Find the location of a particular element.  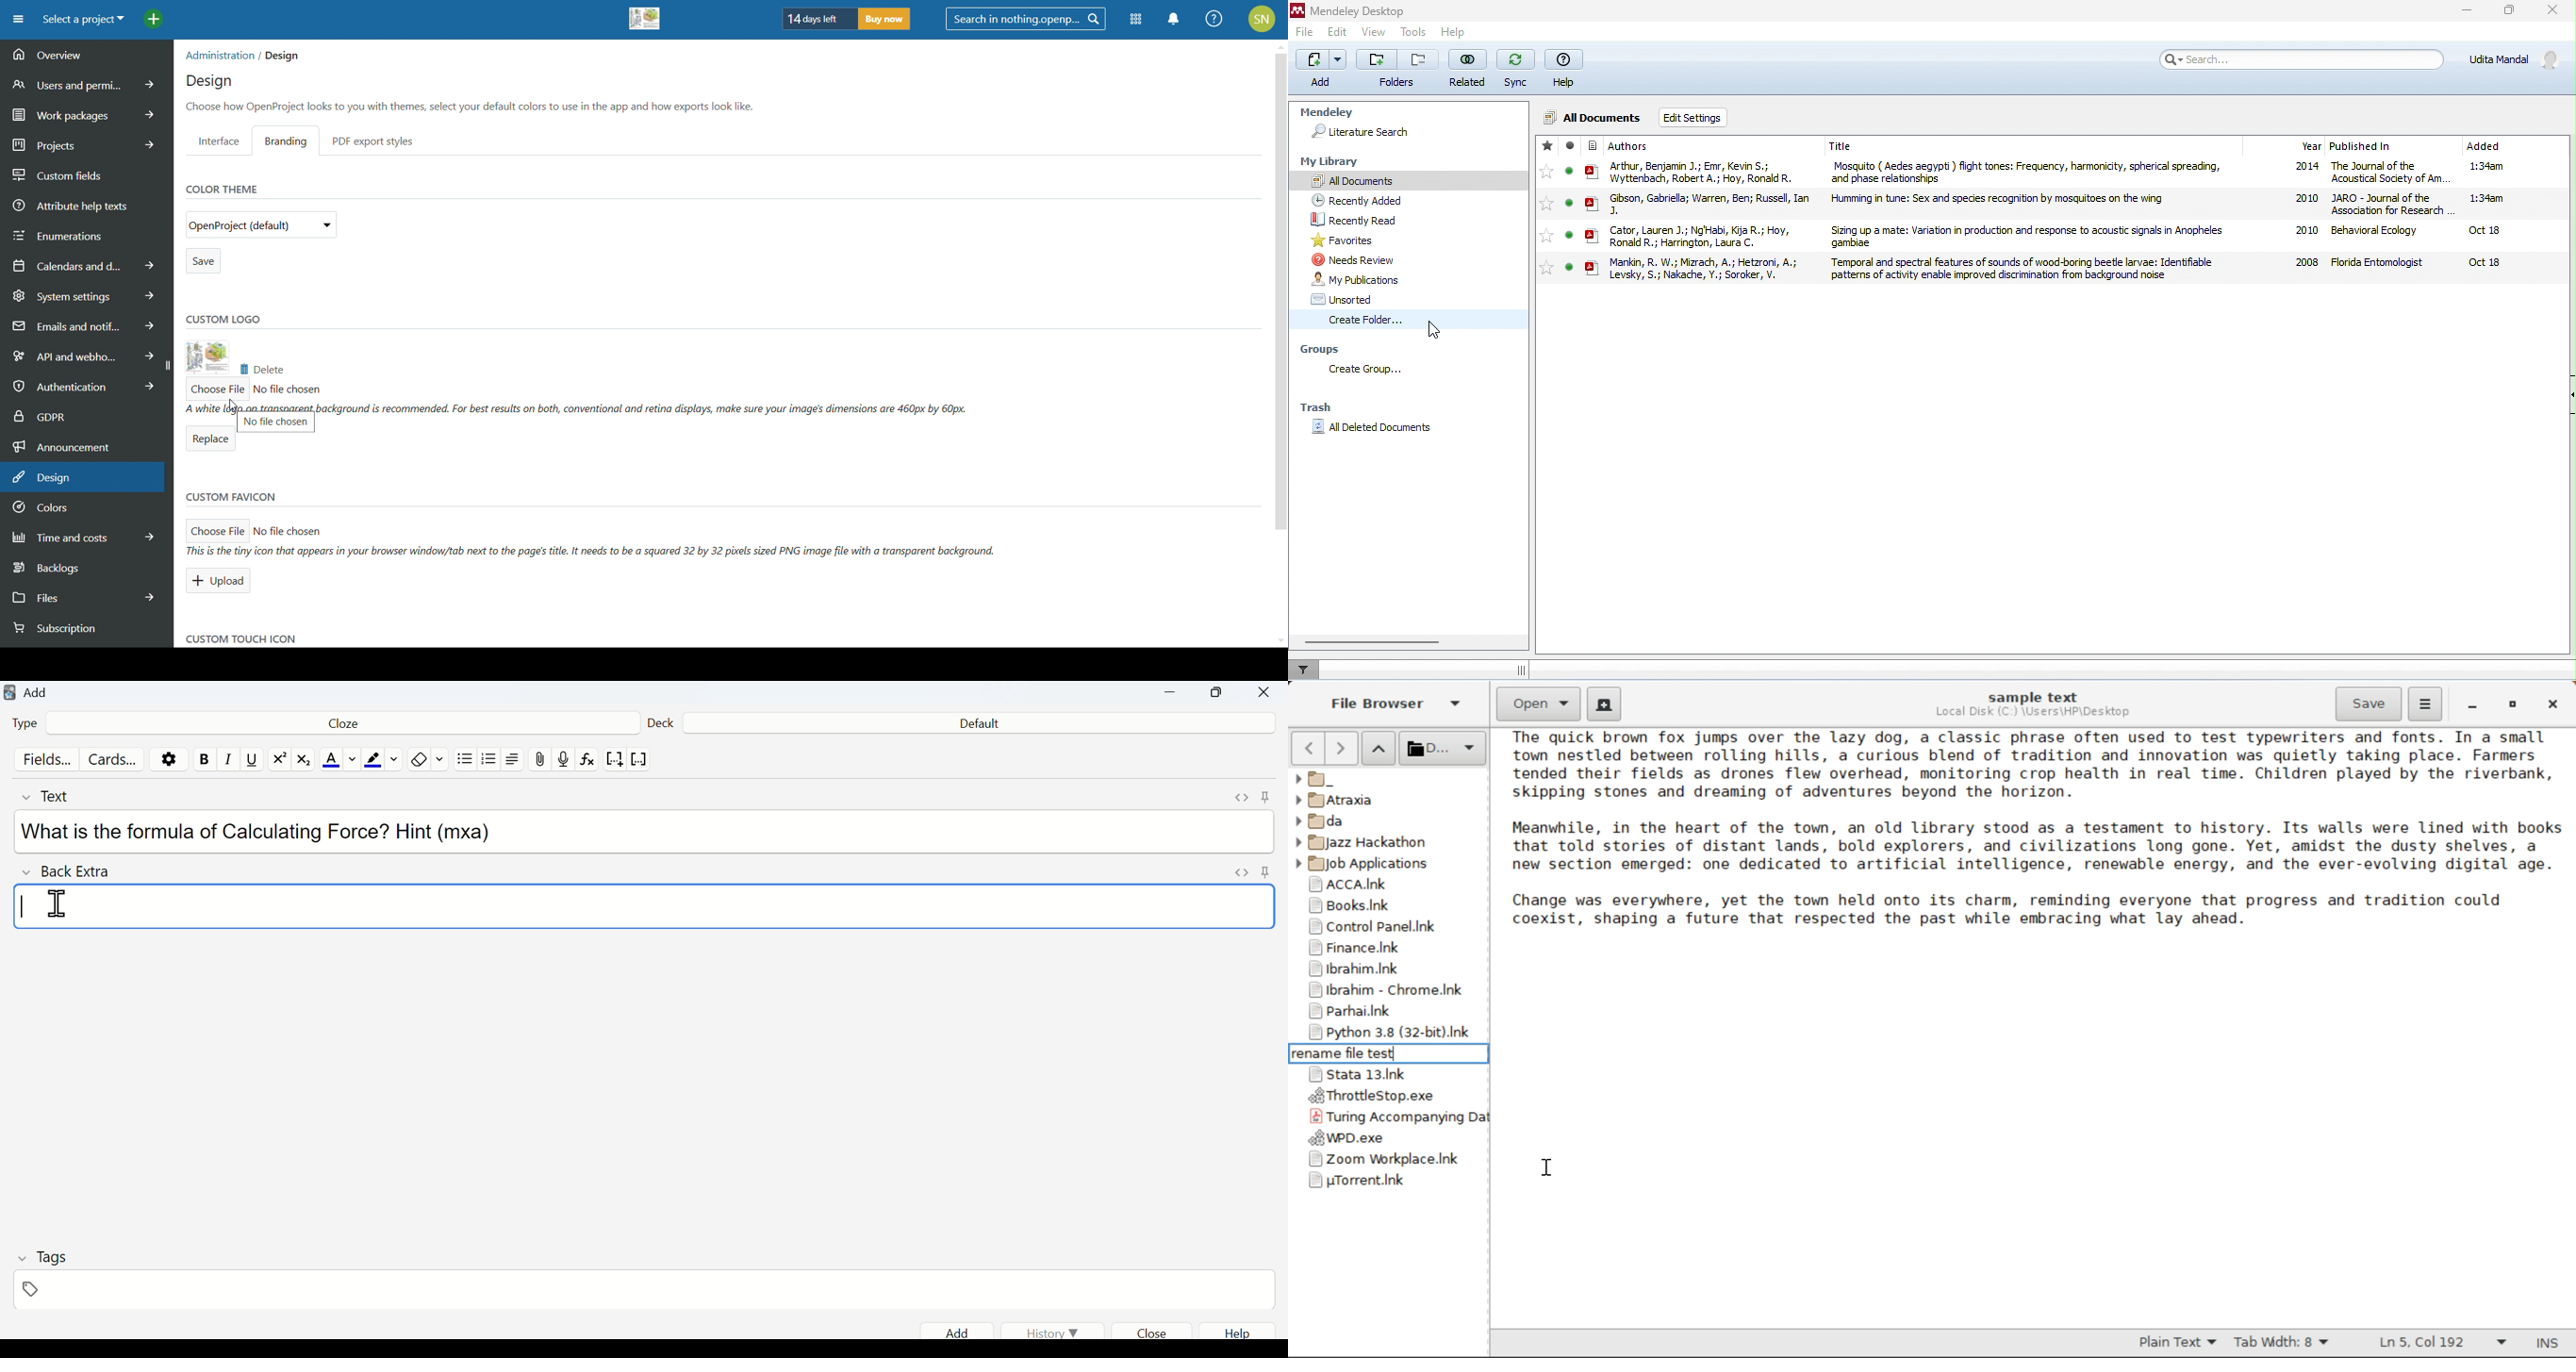

SN is located at coordinates (1264, 17).